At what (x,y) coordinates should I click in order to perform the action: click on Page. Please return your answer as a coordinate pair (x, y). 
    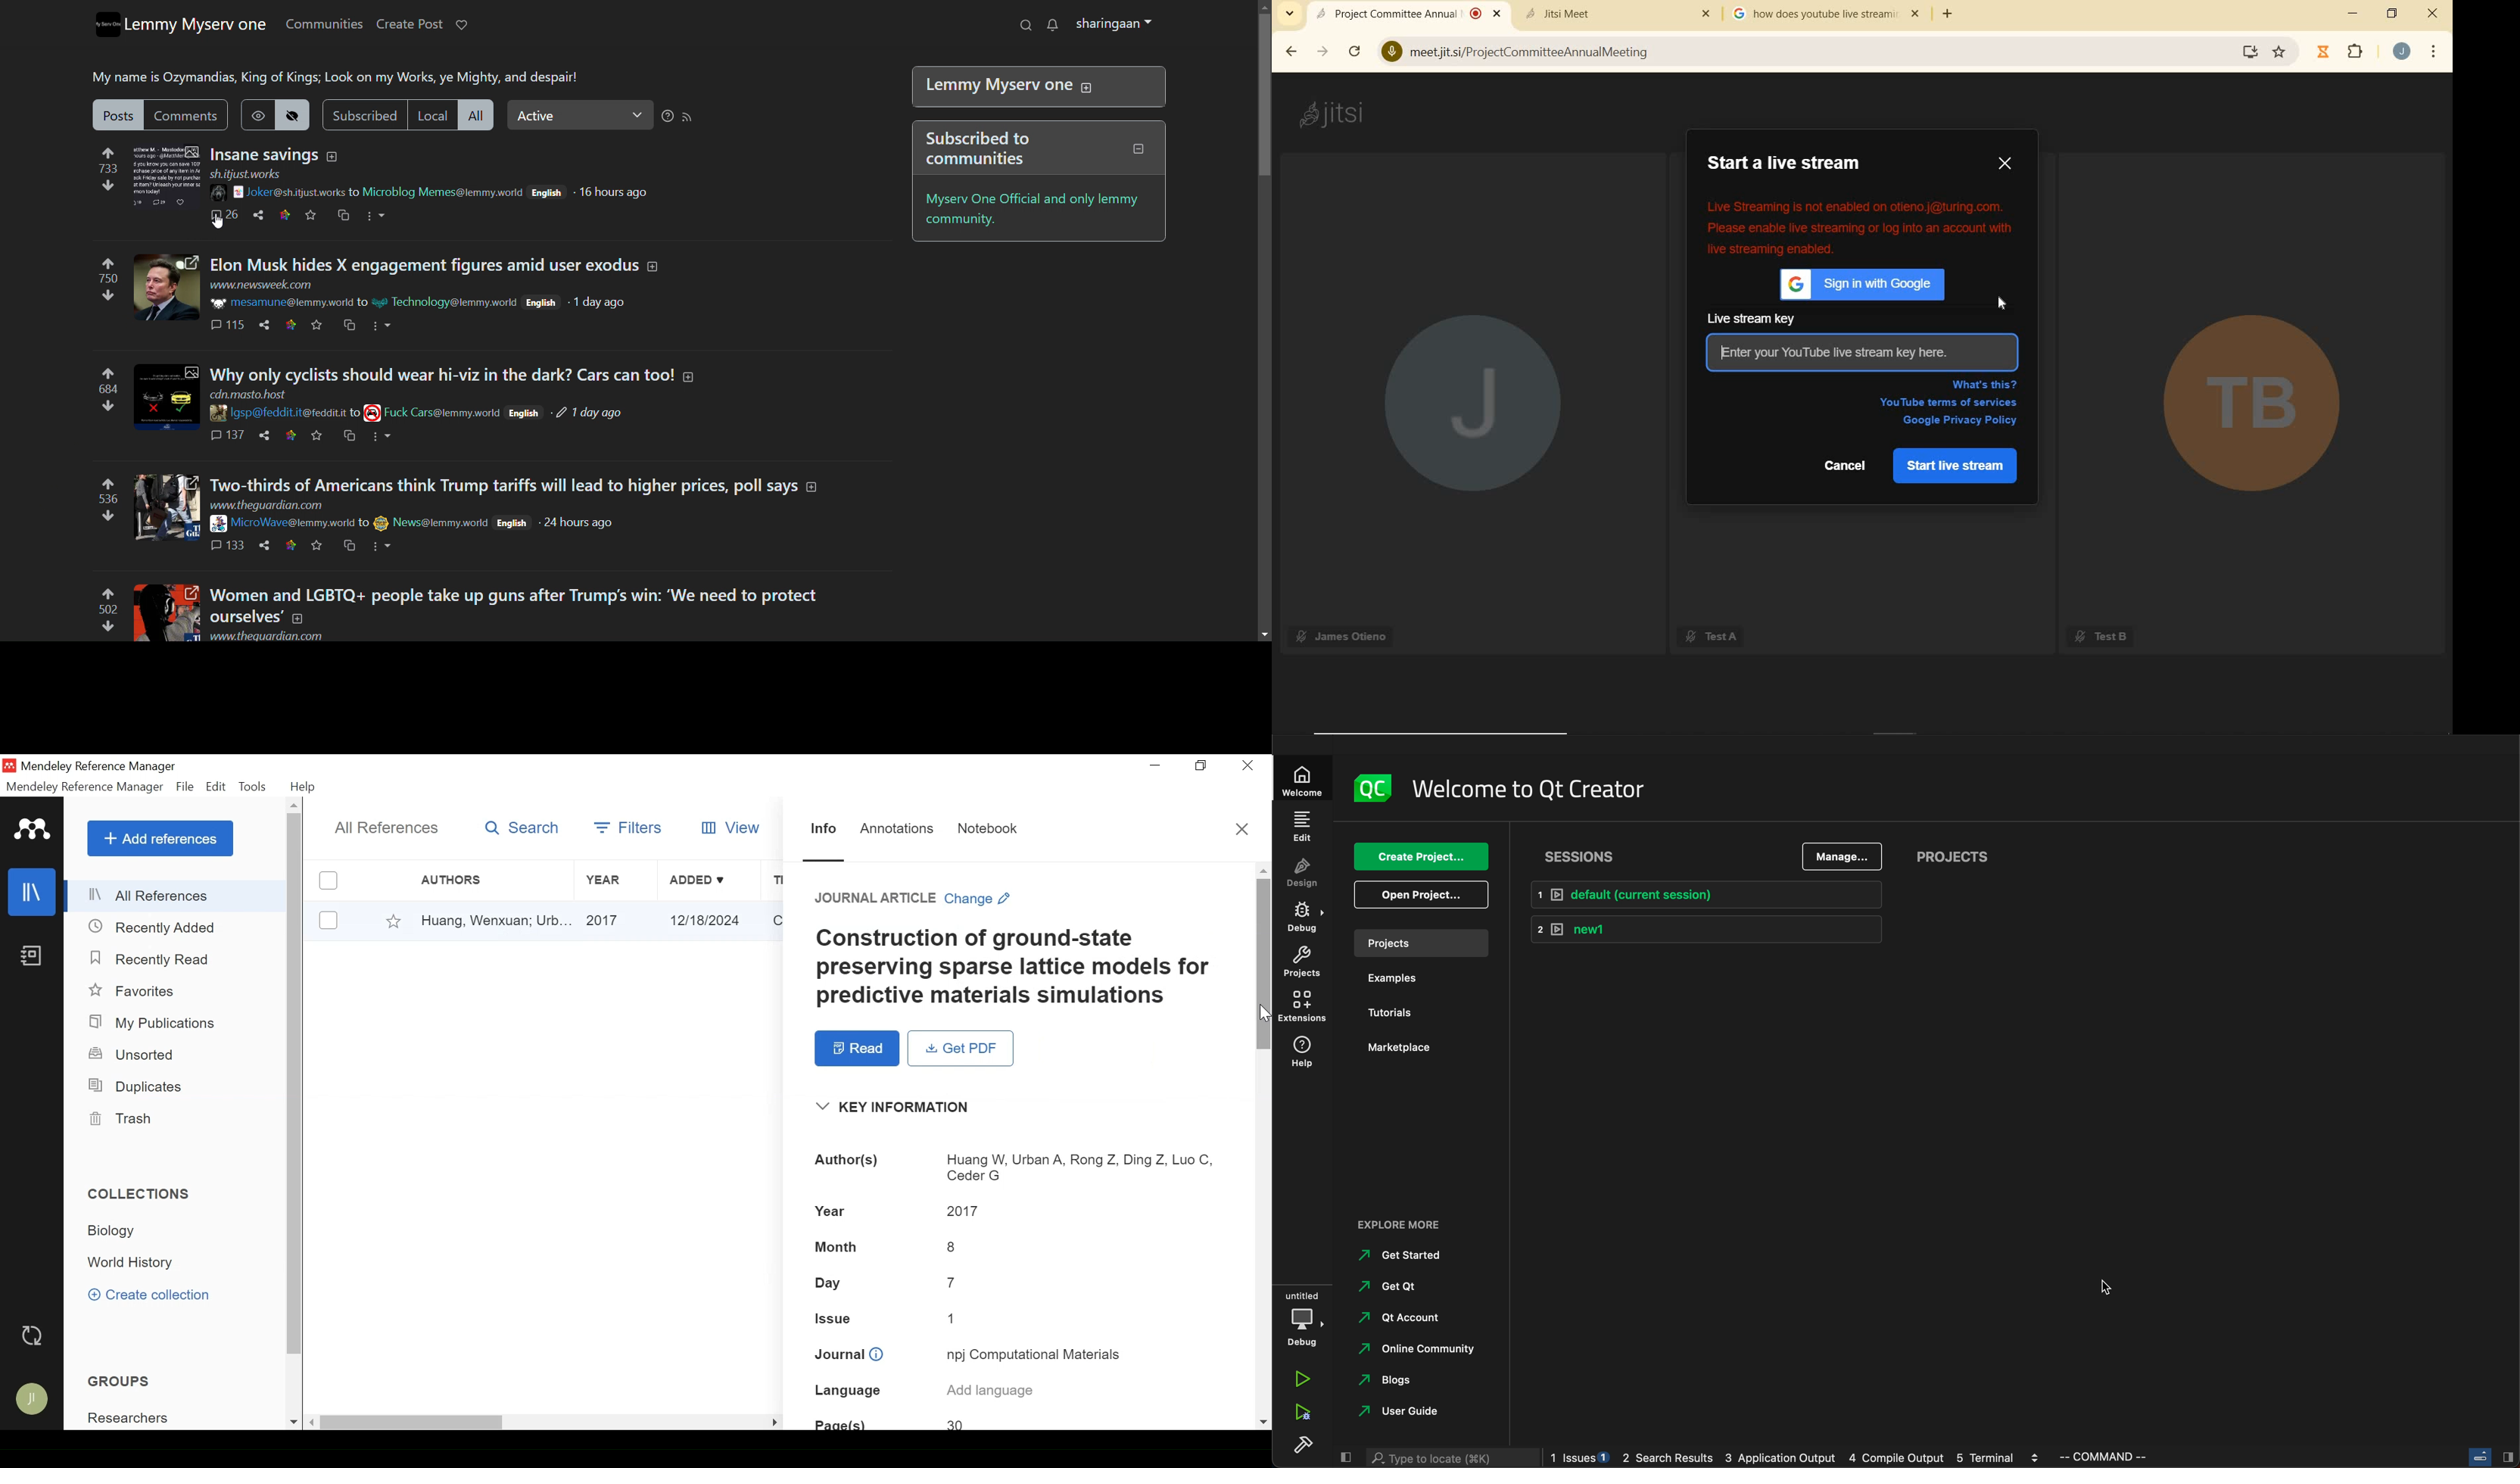
    Looking at the image, I should click on (841, 1423).